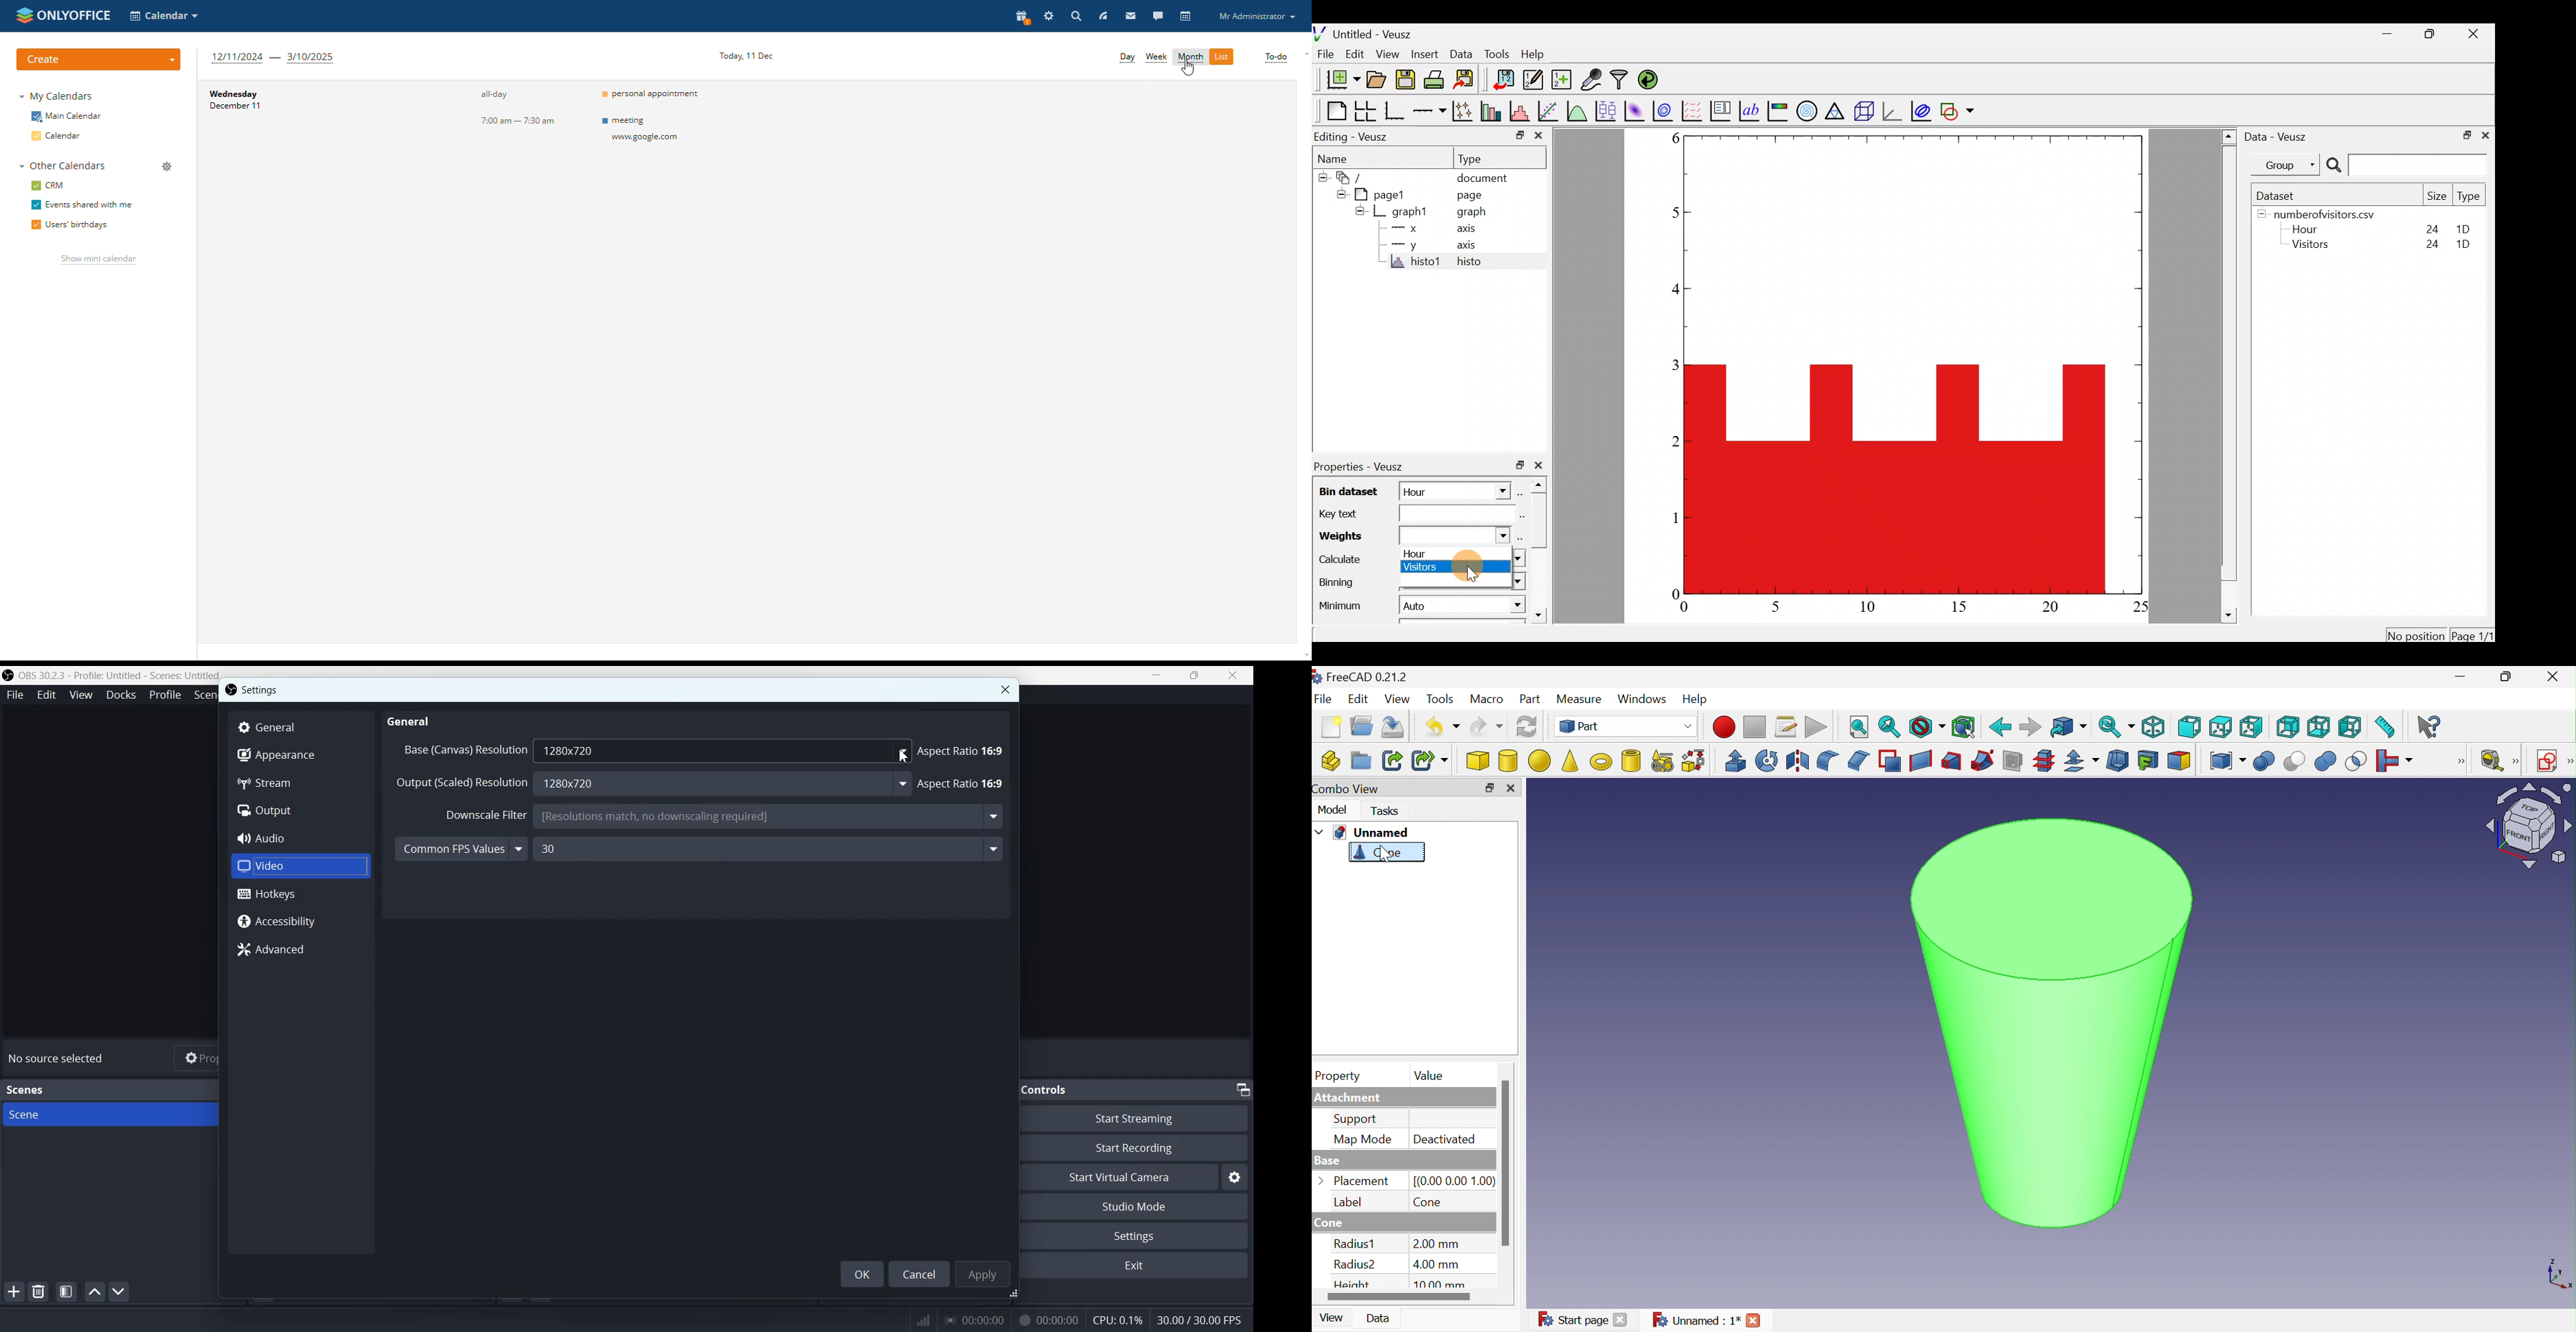 The height and width of the screenshot is (1344, 2576). What do you see at coordinates (2466, 136) in the screenshot?
I see `restore down` at bounding box center [2466, 136].